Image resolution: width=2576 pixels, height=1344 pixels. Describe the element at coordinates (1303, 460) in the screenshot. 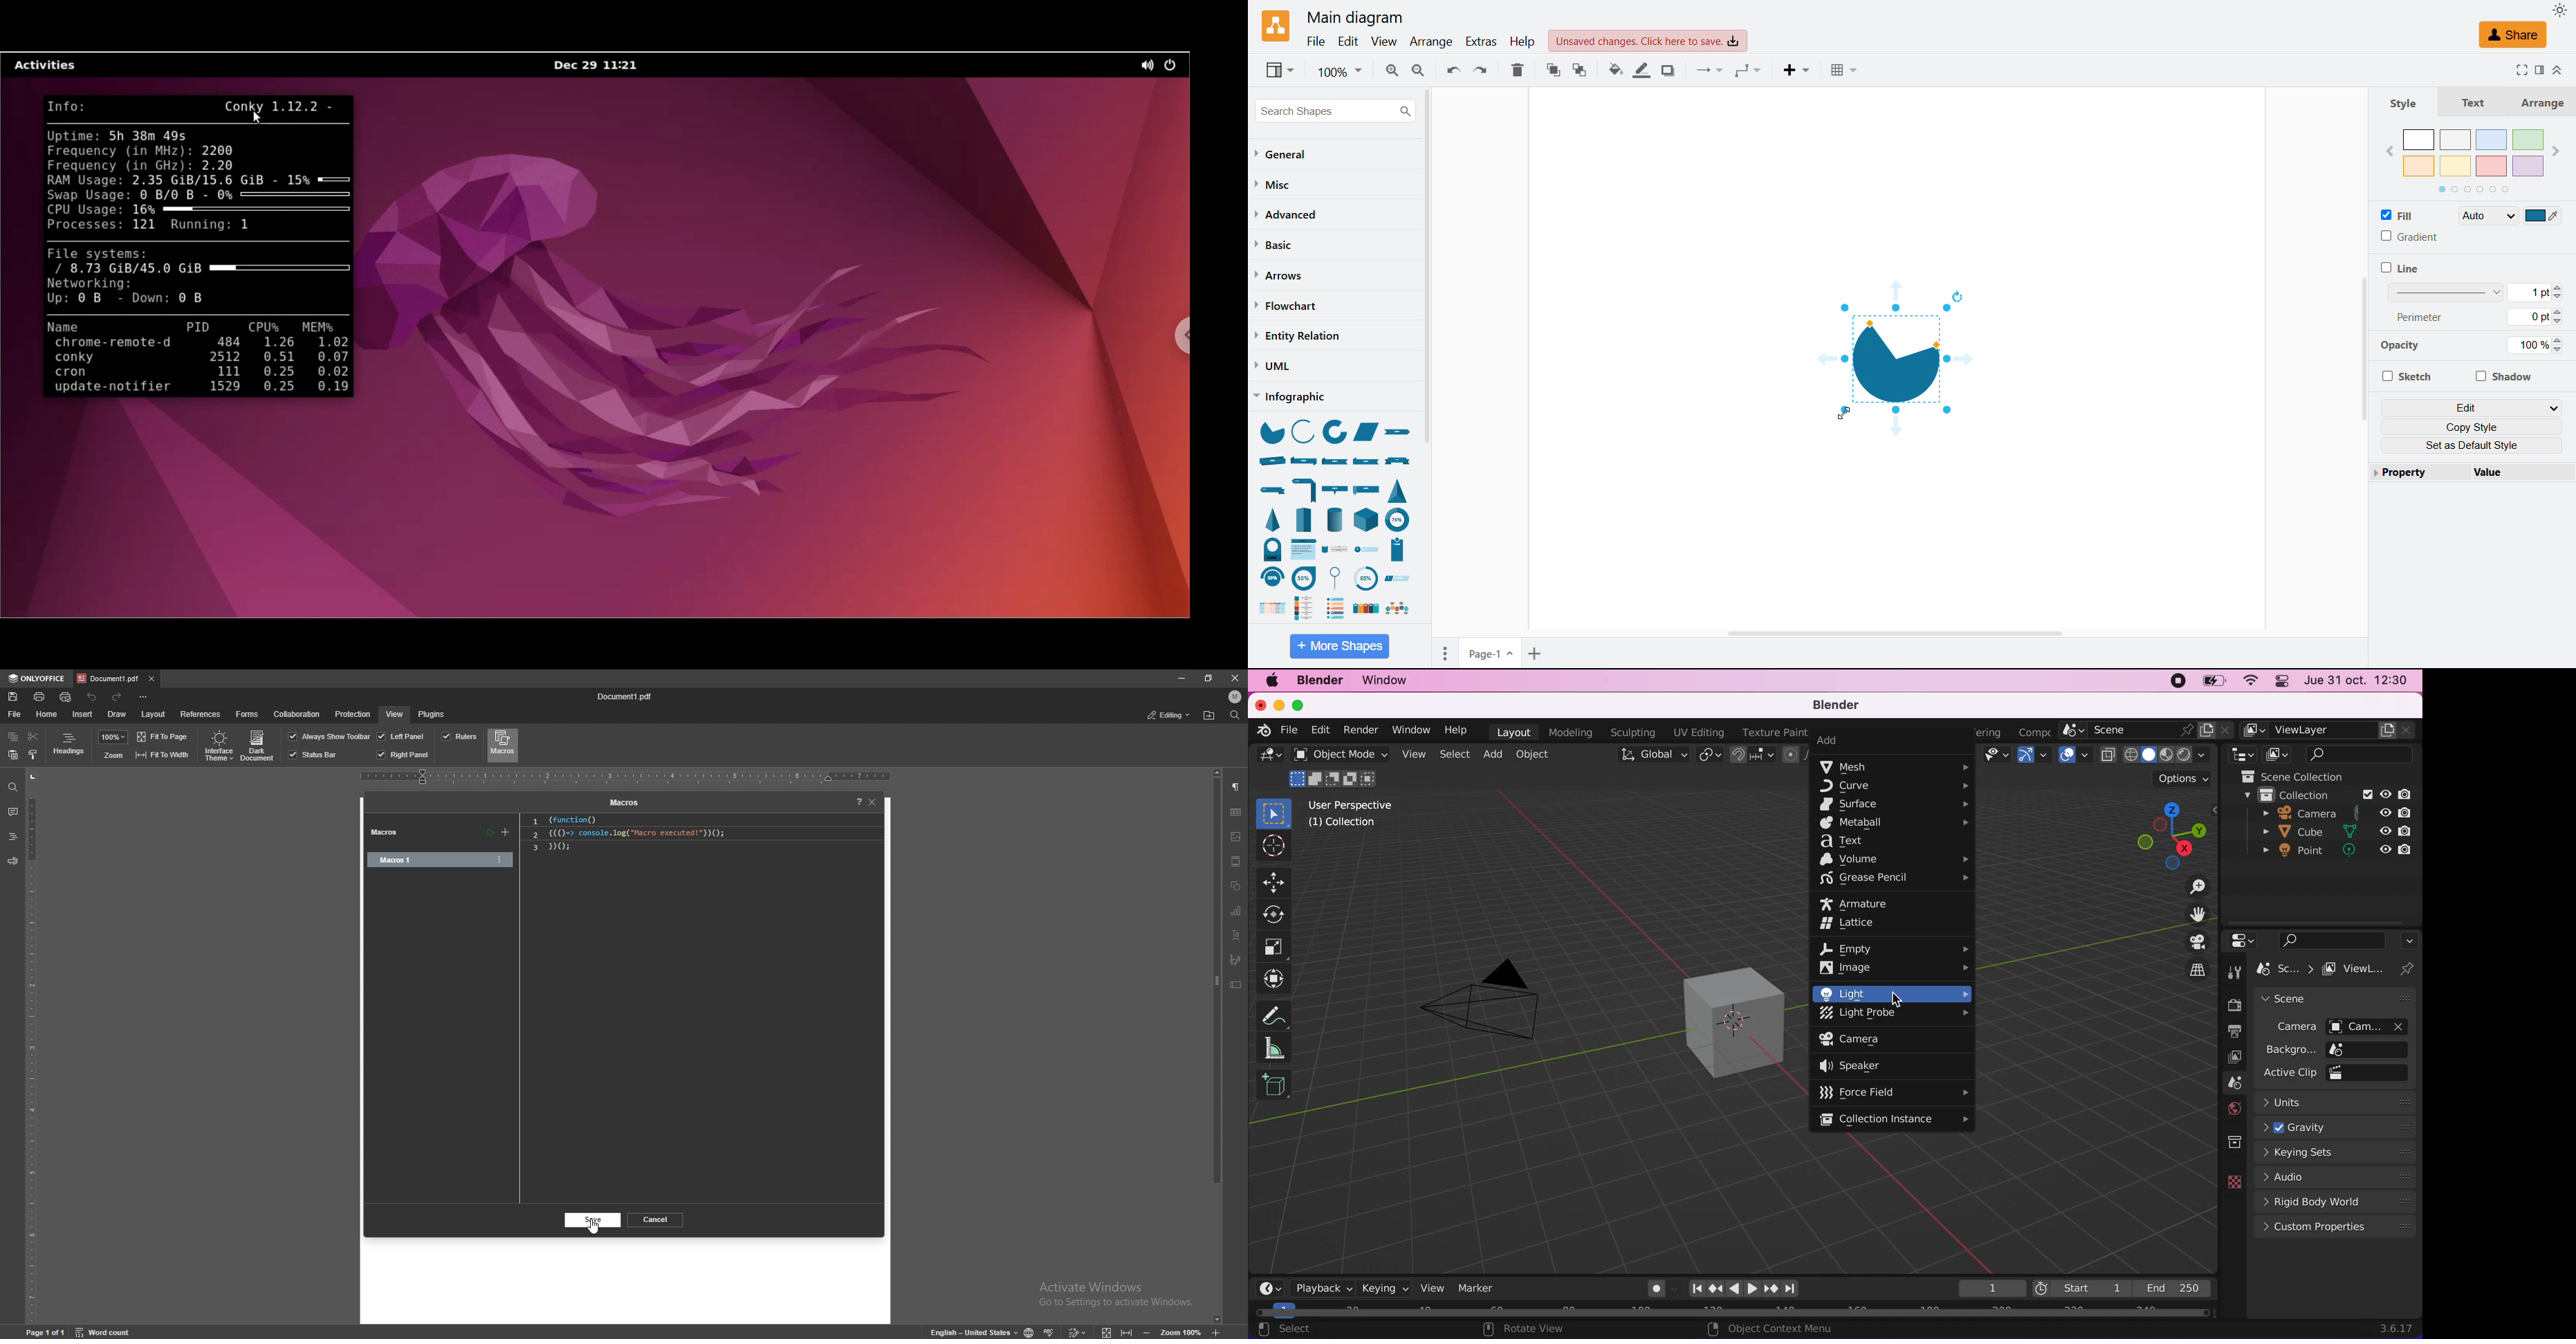

I see `ribbon double folded` at that location.